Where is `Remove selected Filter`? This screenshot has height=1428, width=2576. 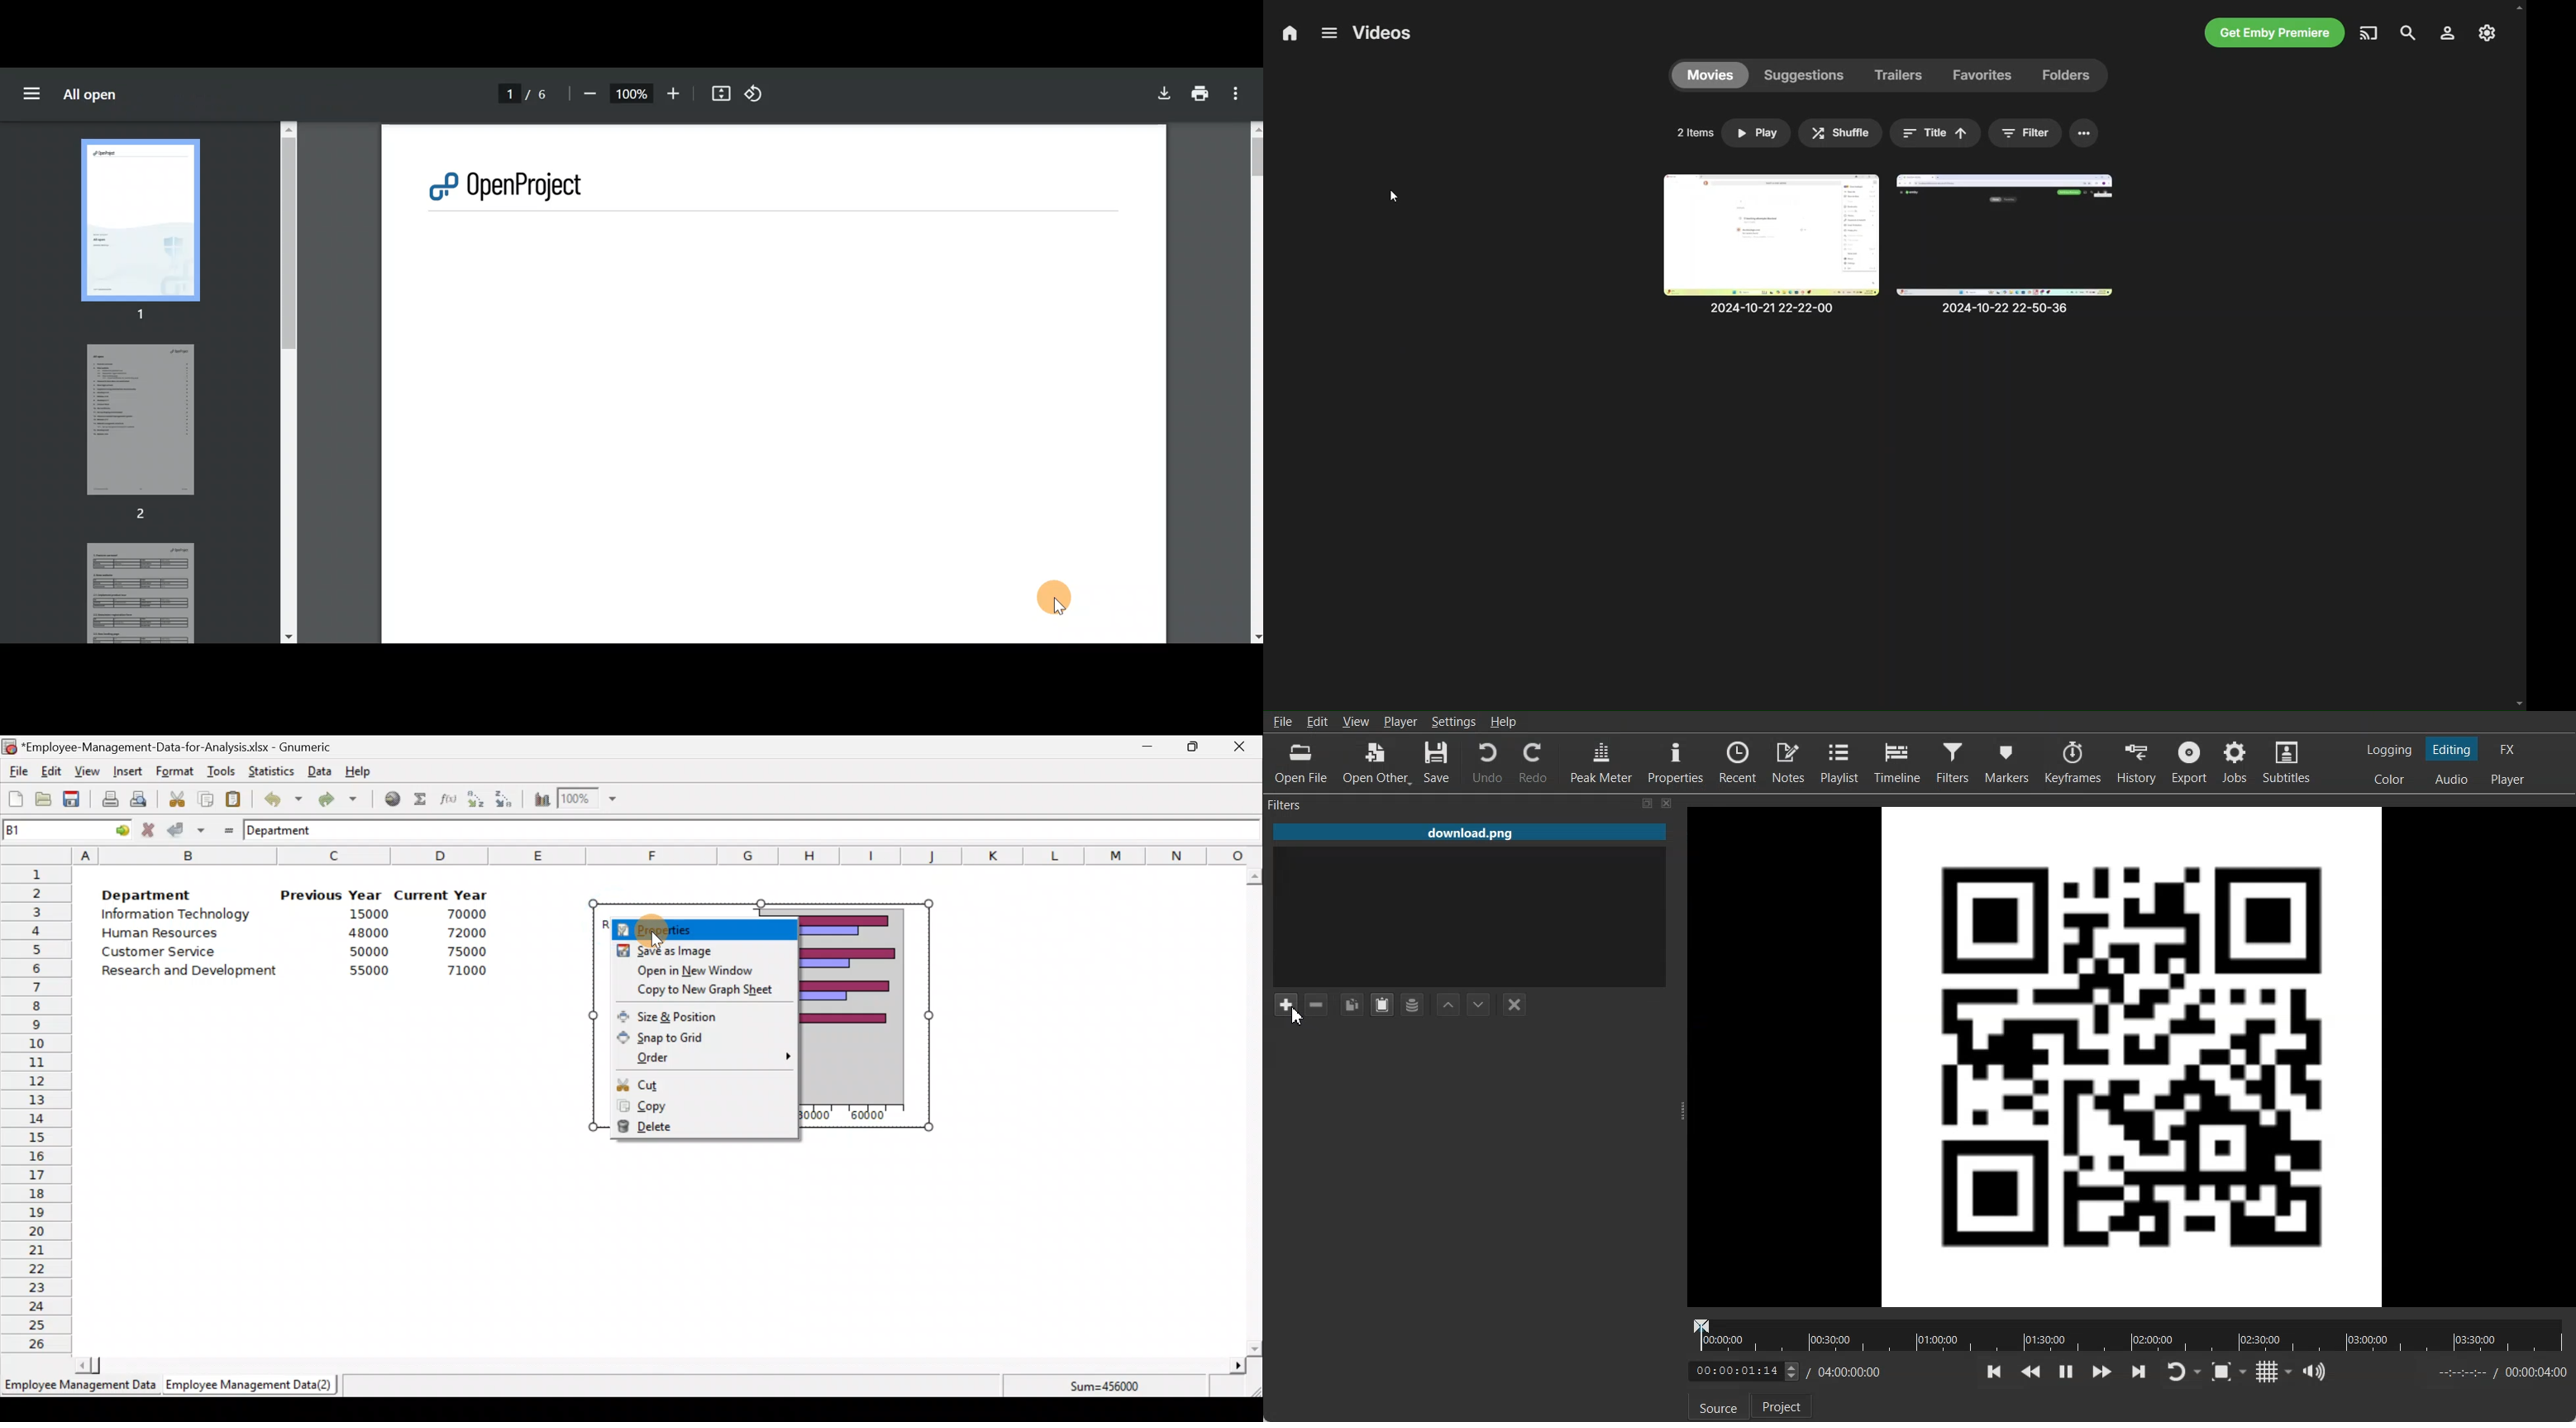 Remove selected Filter is located at coordinates (1315, 1004).